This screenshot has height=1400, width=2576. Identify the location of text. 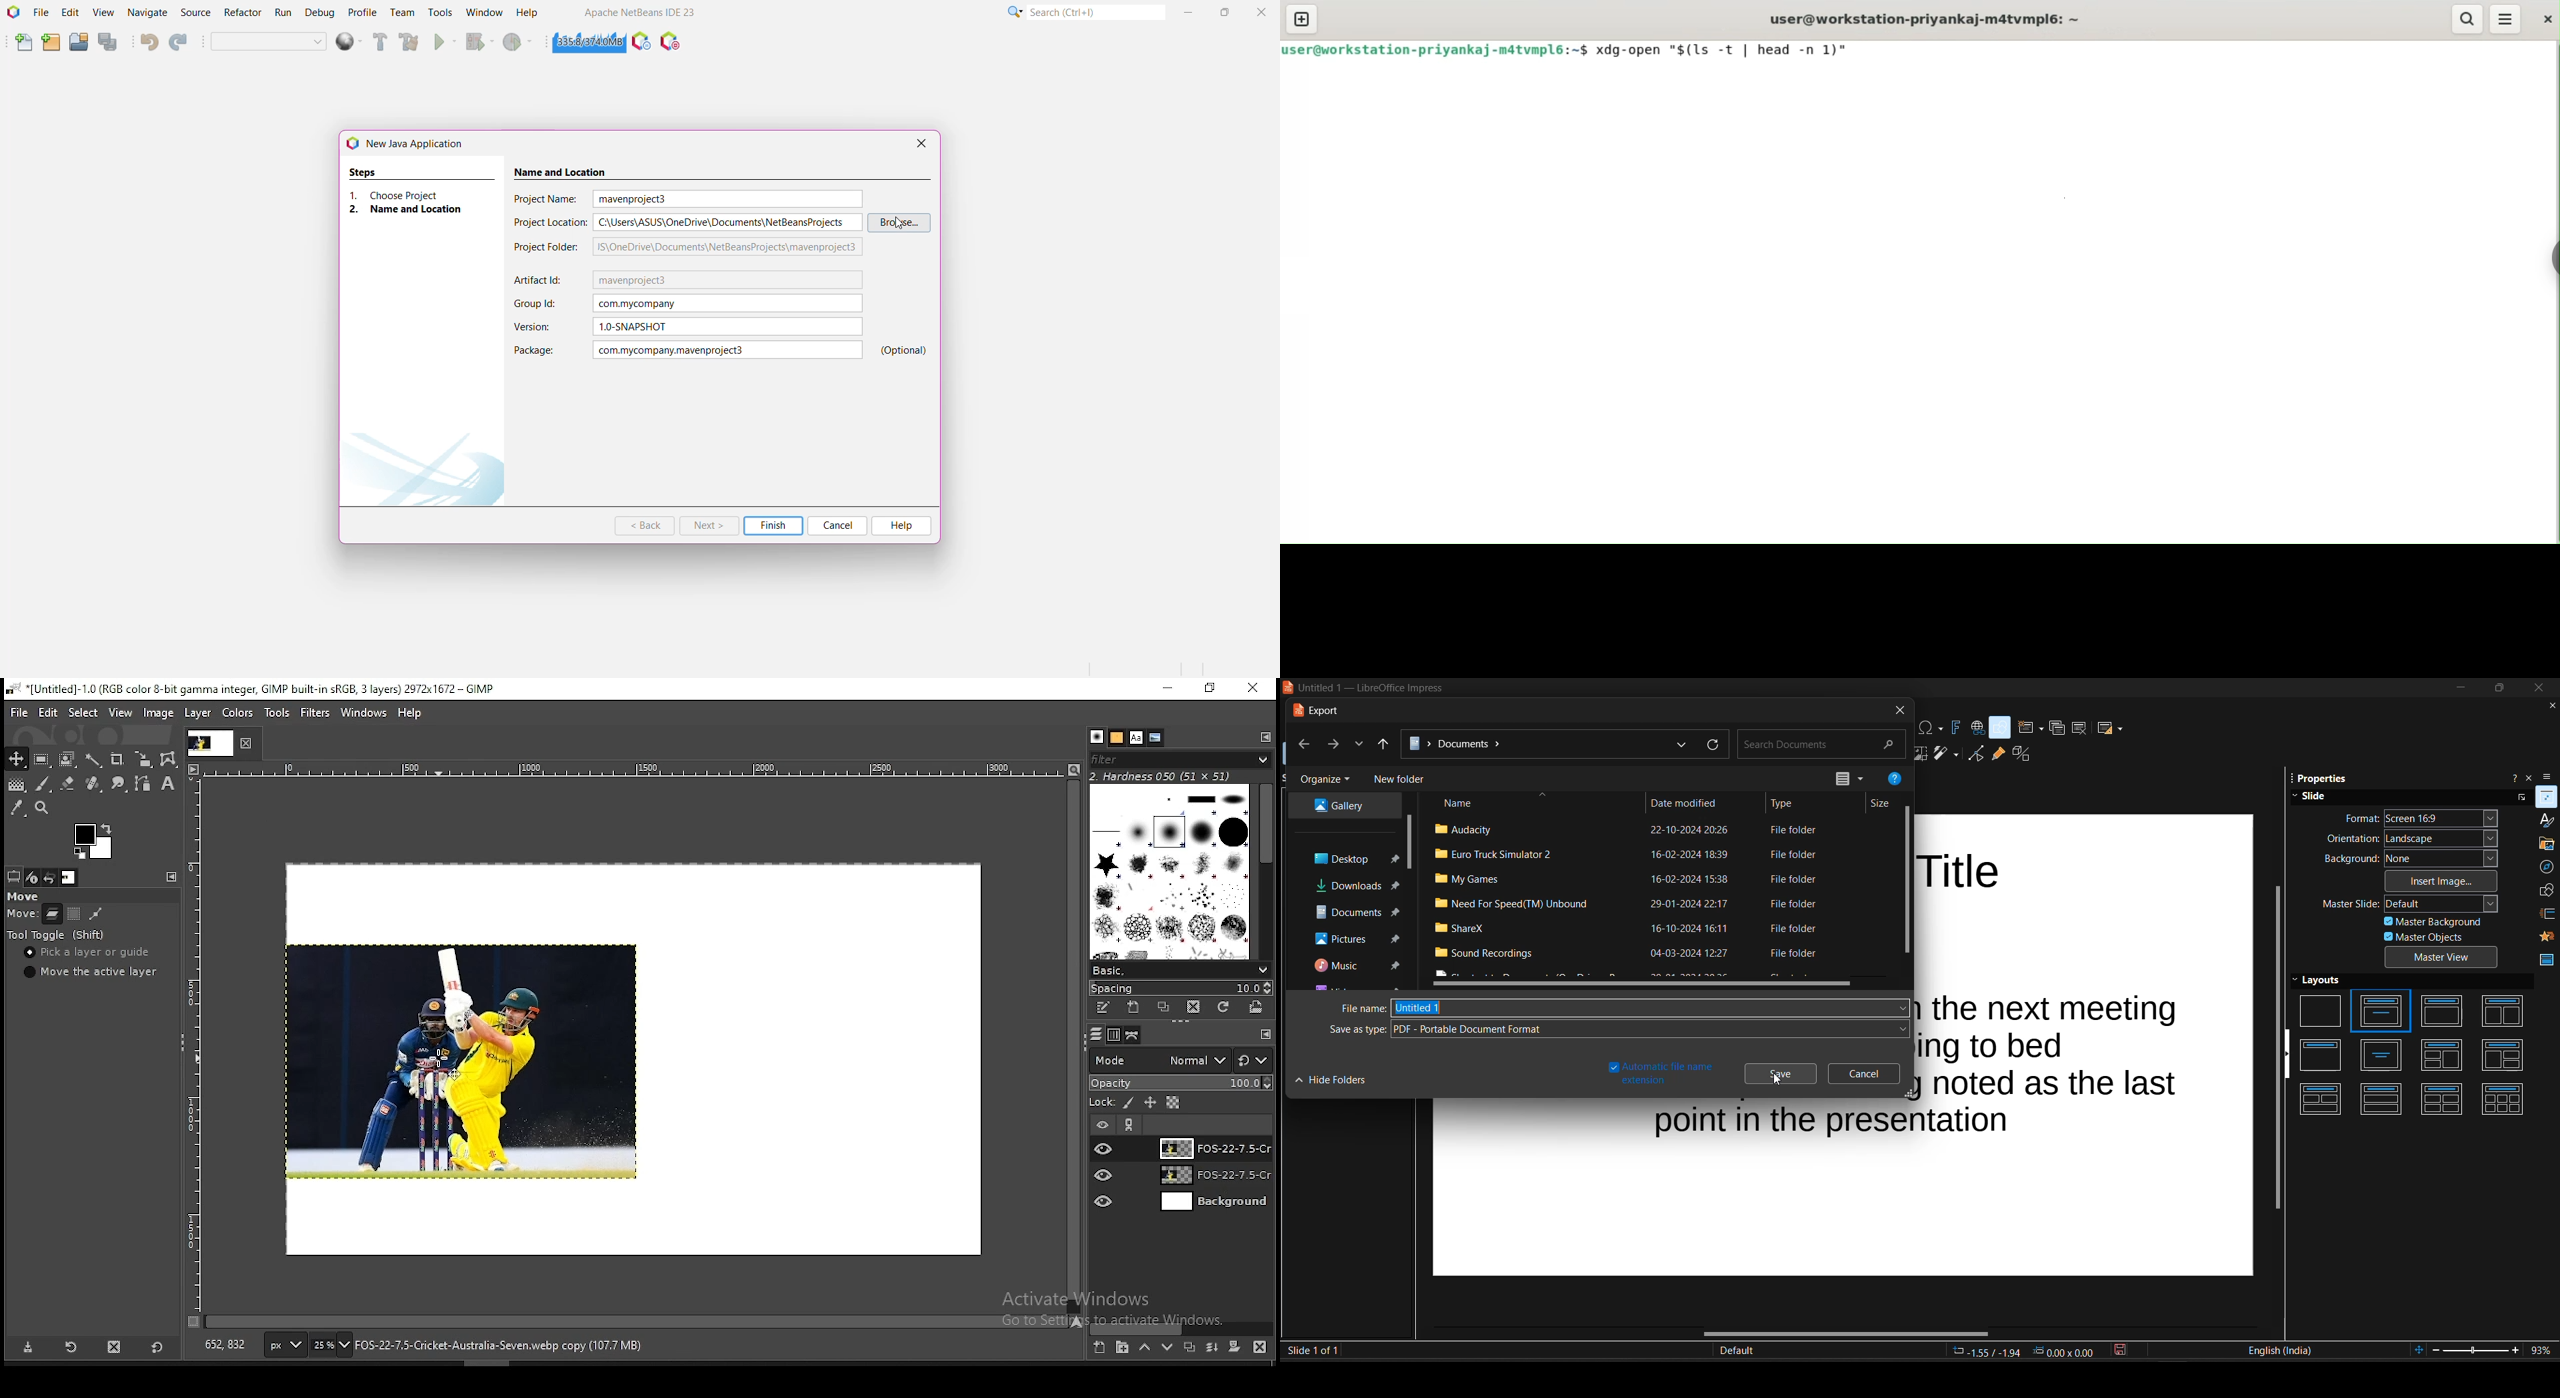
(1162, 775).